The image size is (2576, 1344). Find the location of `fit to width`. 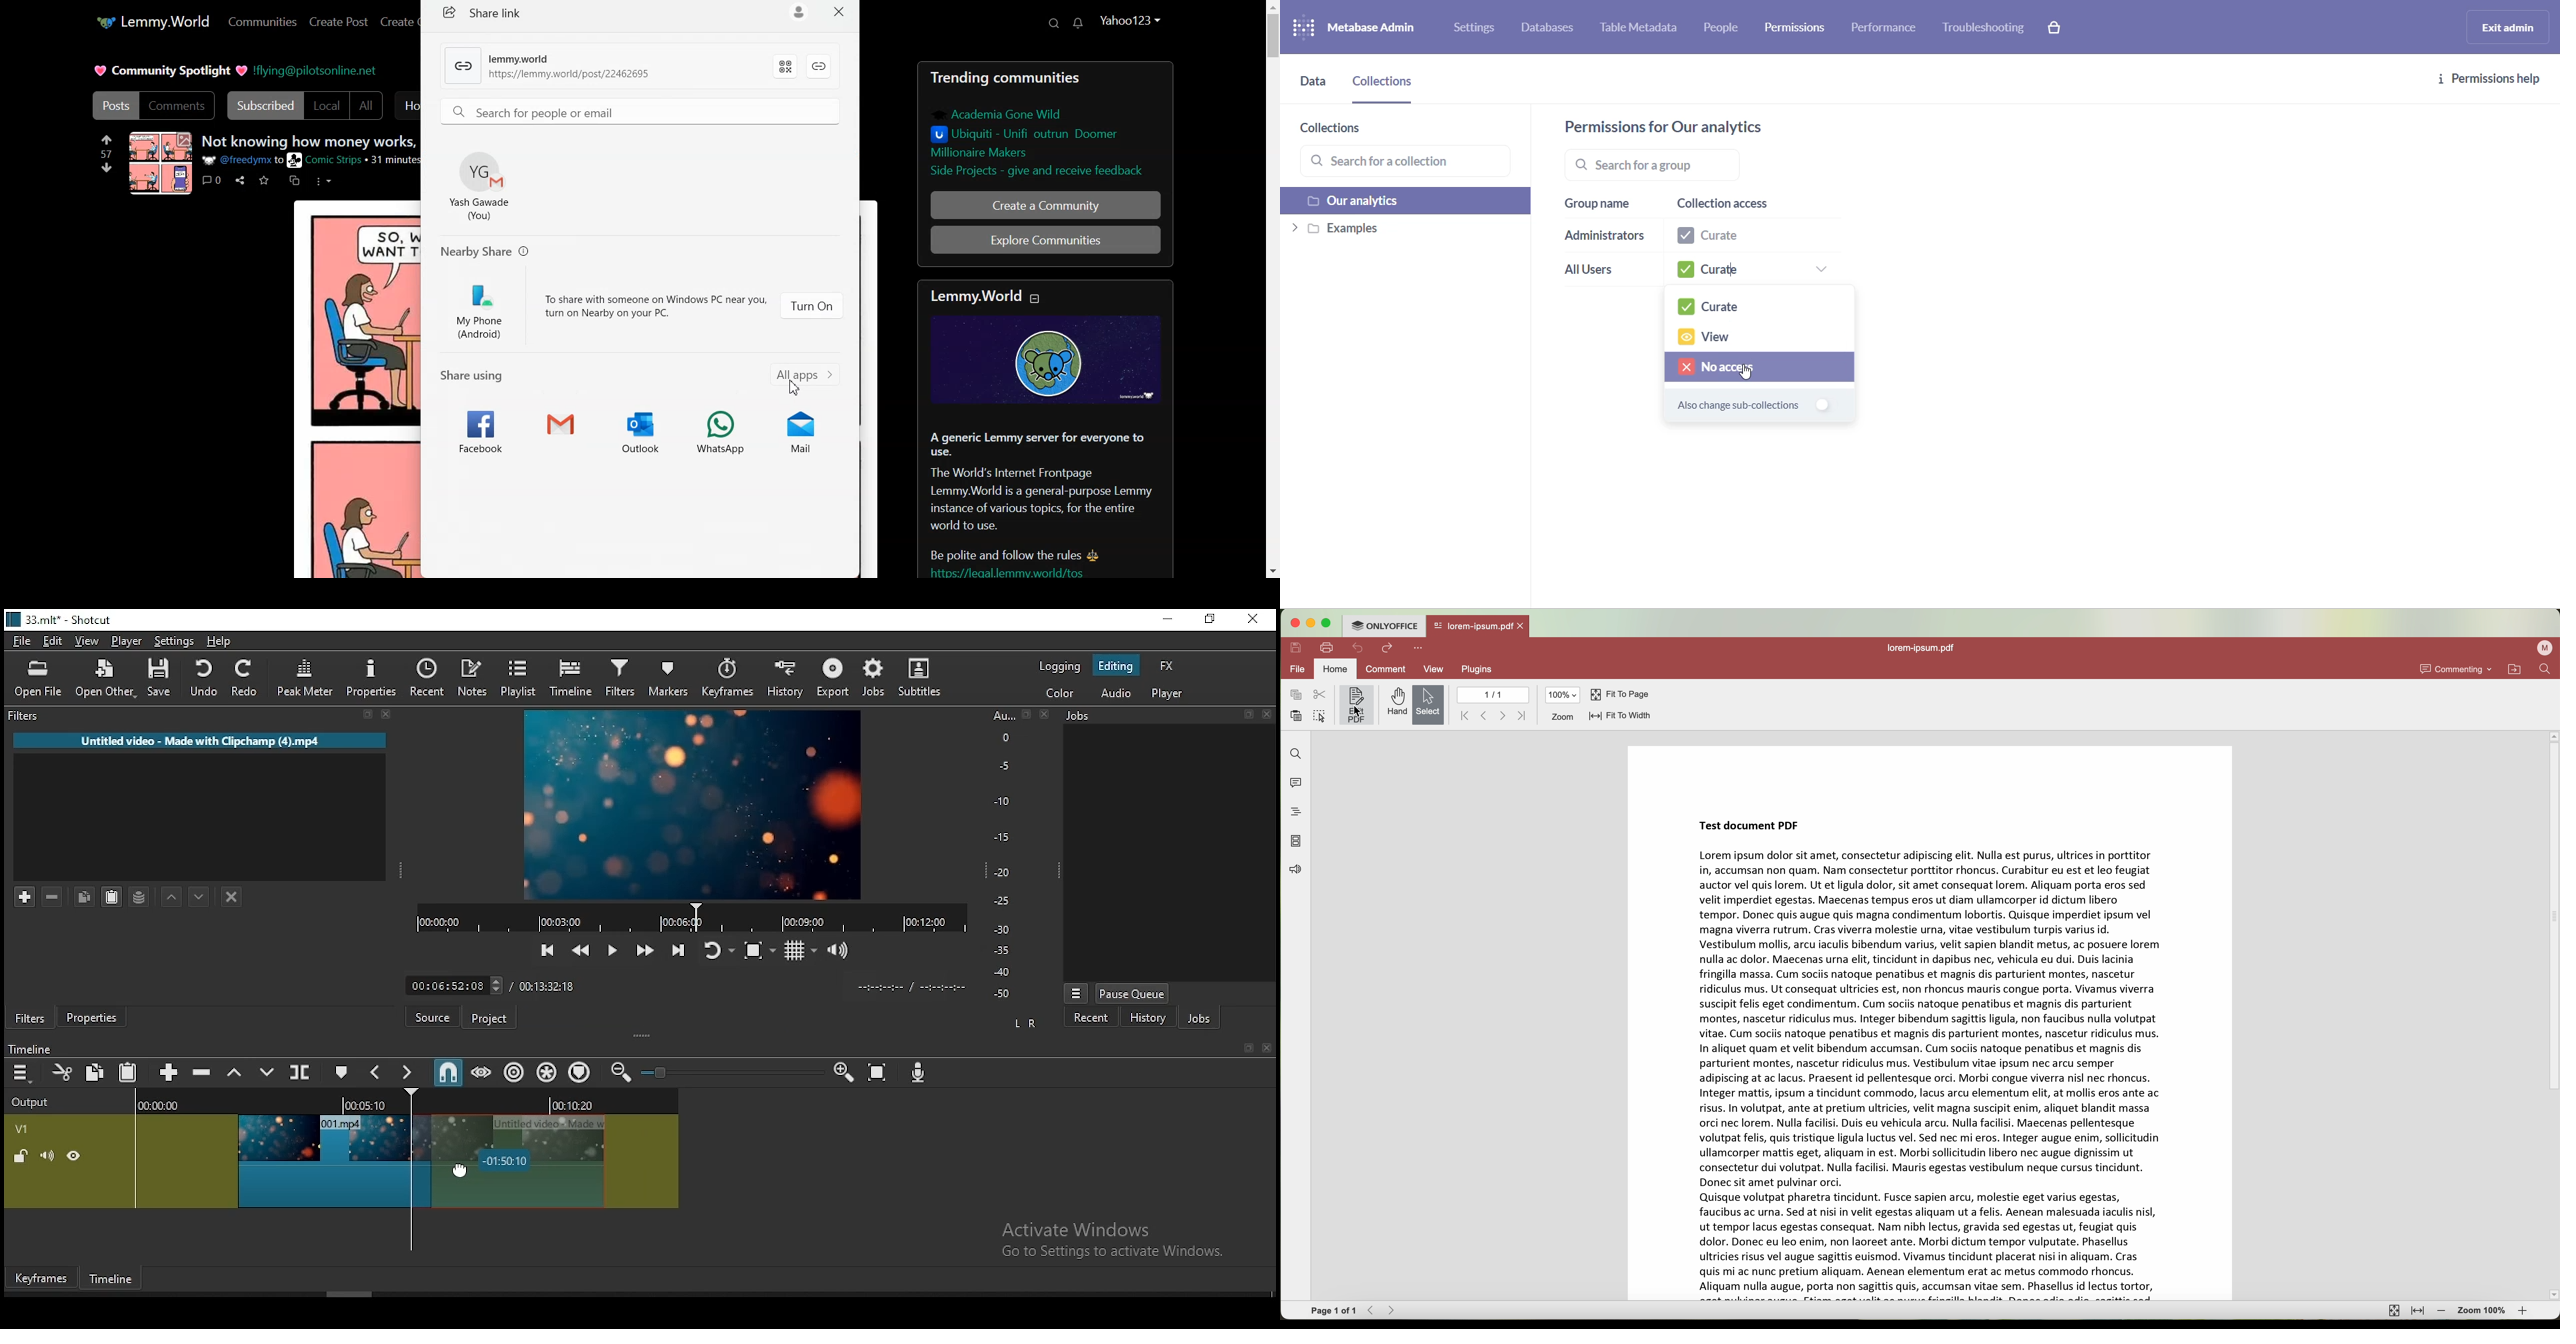

fit to width is located at coordinates (1619, 716).